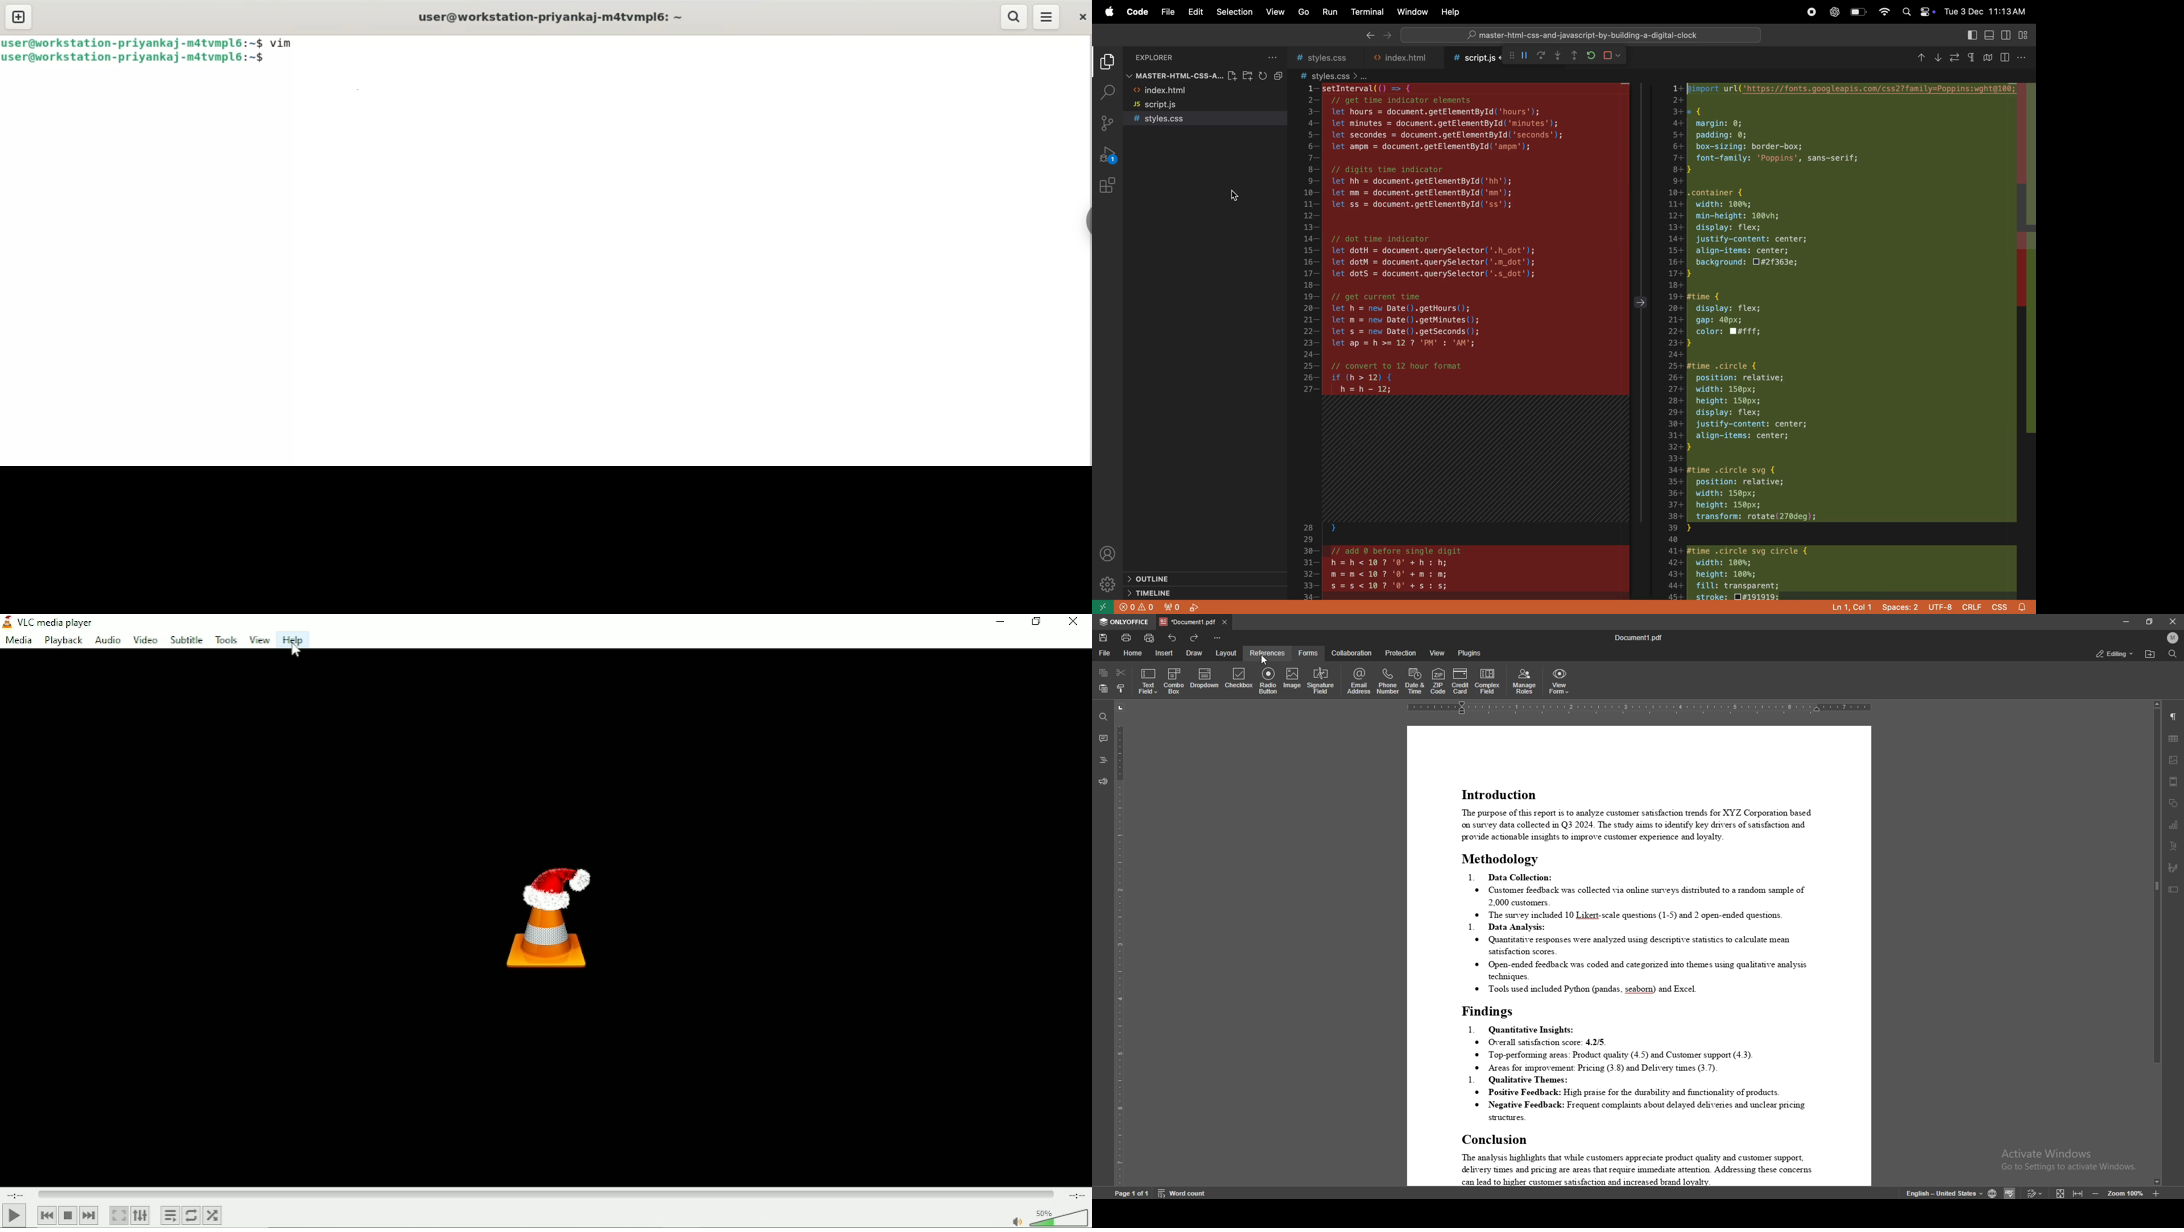 This screenshot has height=1232, width=2184. What do you see at coordinates (223, 638) in the screenshot?
I see `Tools` at bounding box center [223, 638].